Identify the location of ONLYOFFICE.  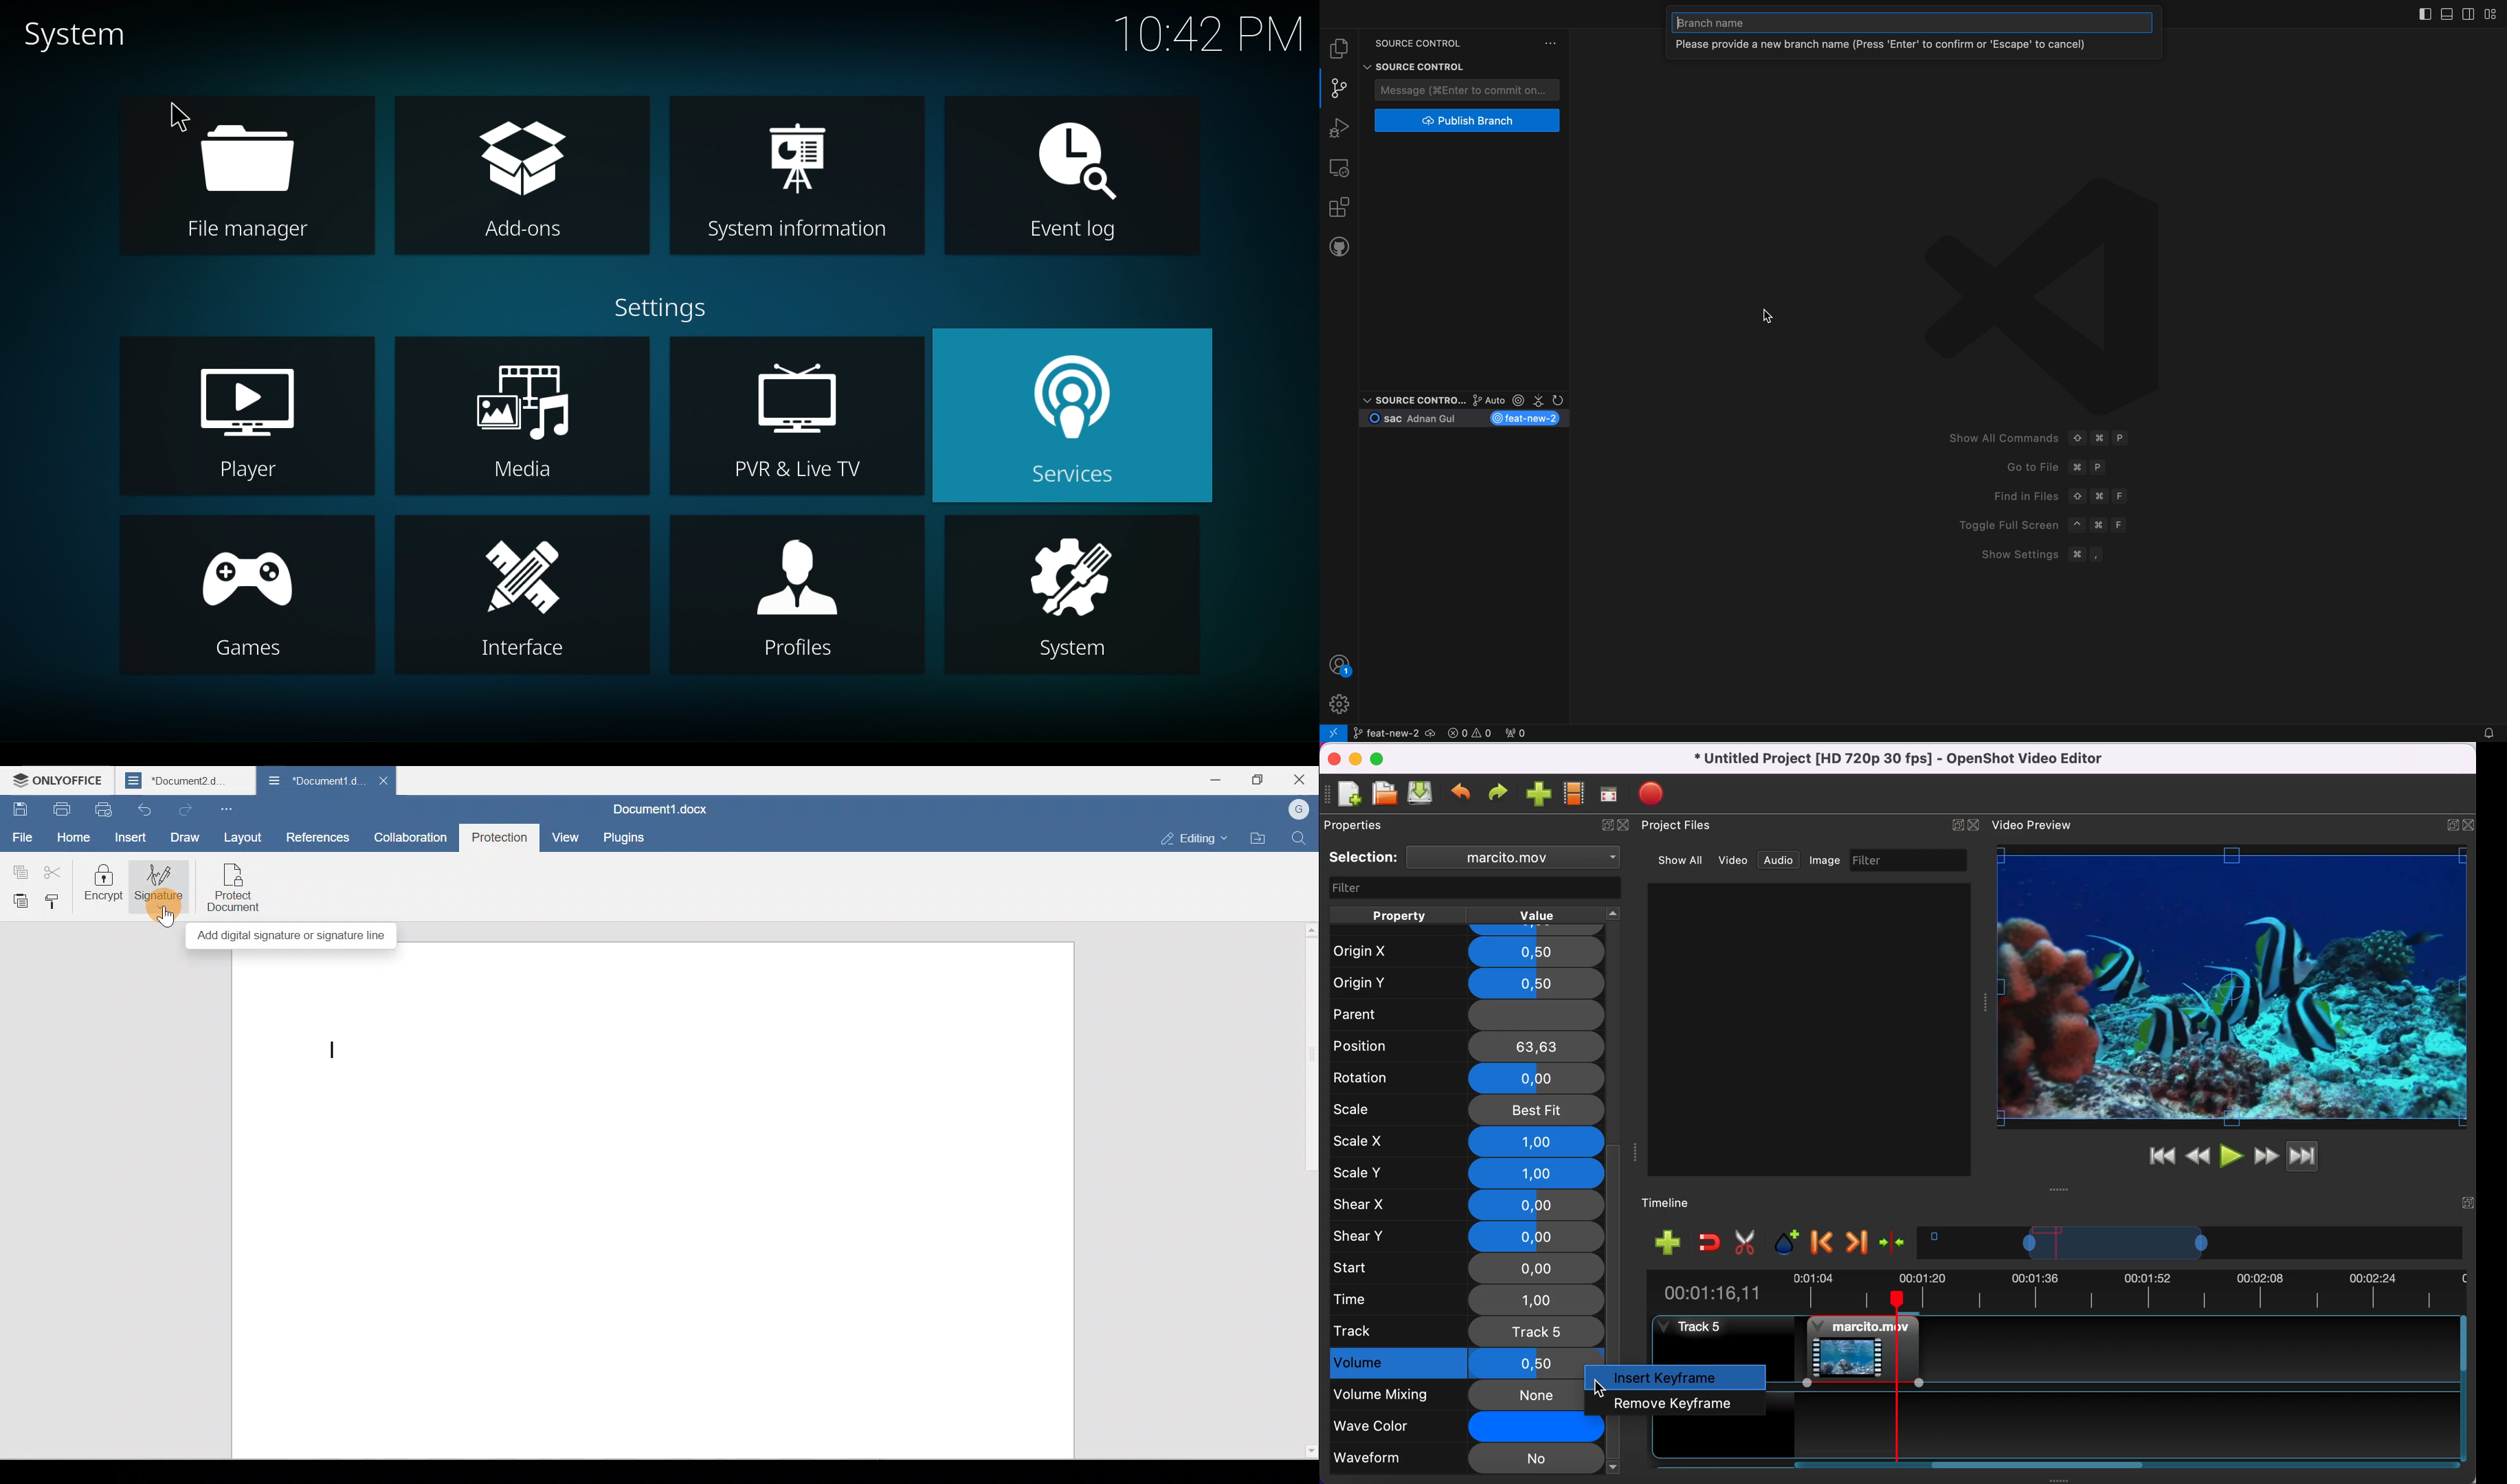
(58, 782).